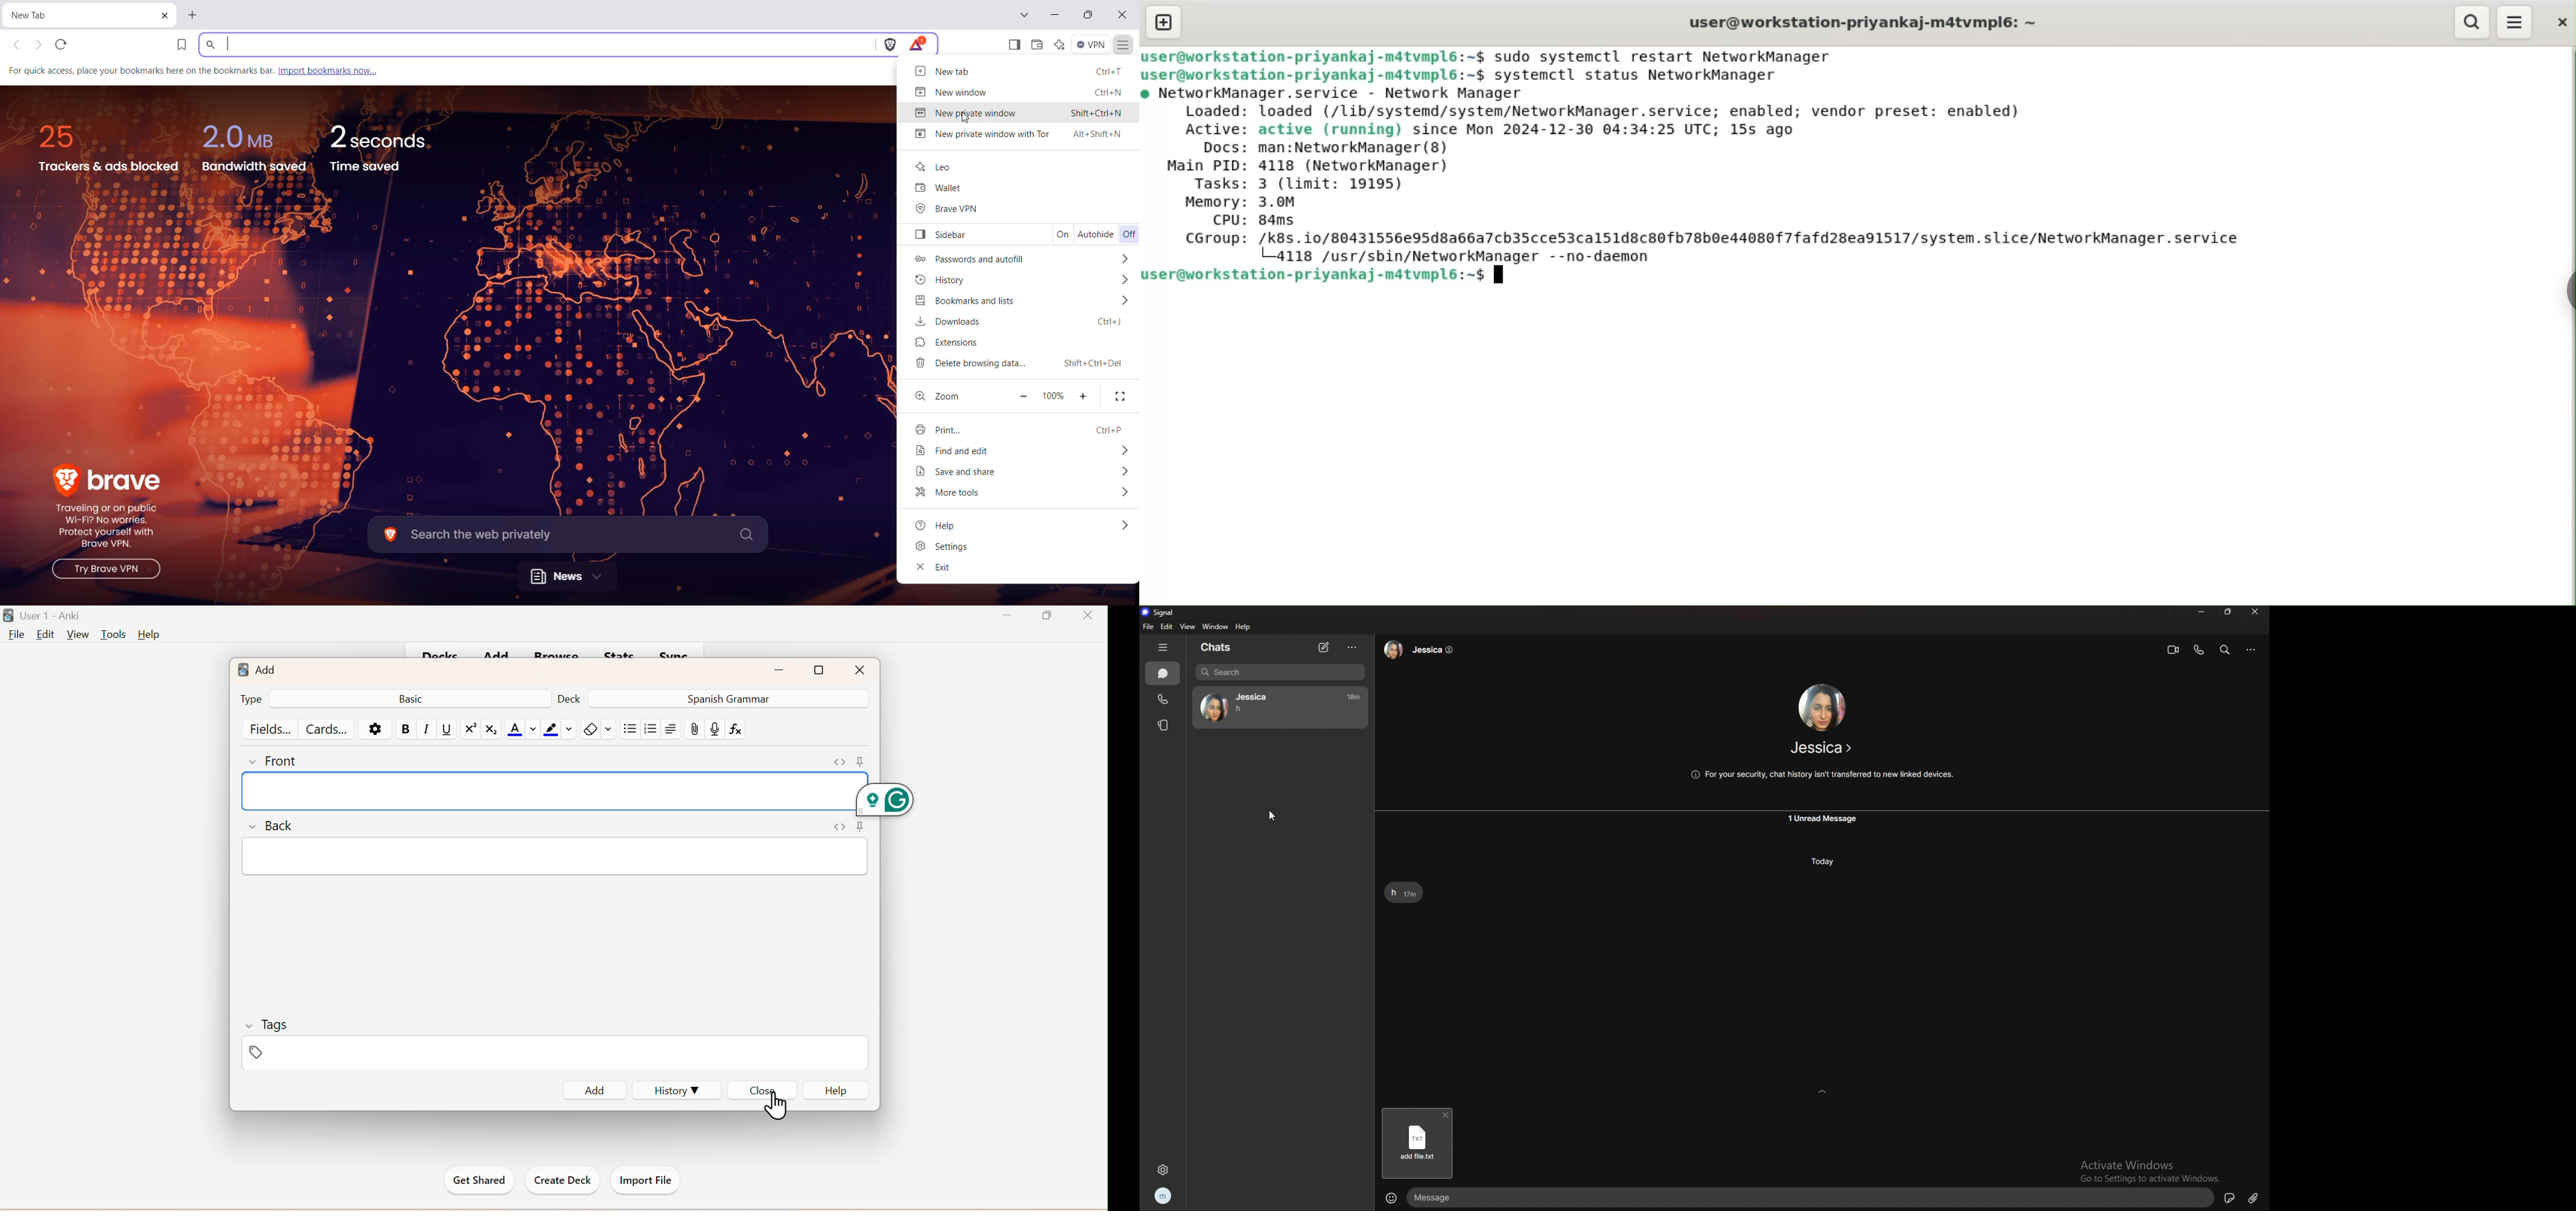 Image resolution: width=2576 pixels, height=1232 pixels. Describe the element at coordinates (468, 729) in the screenshot. I see `Superscript` at that location.